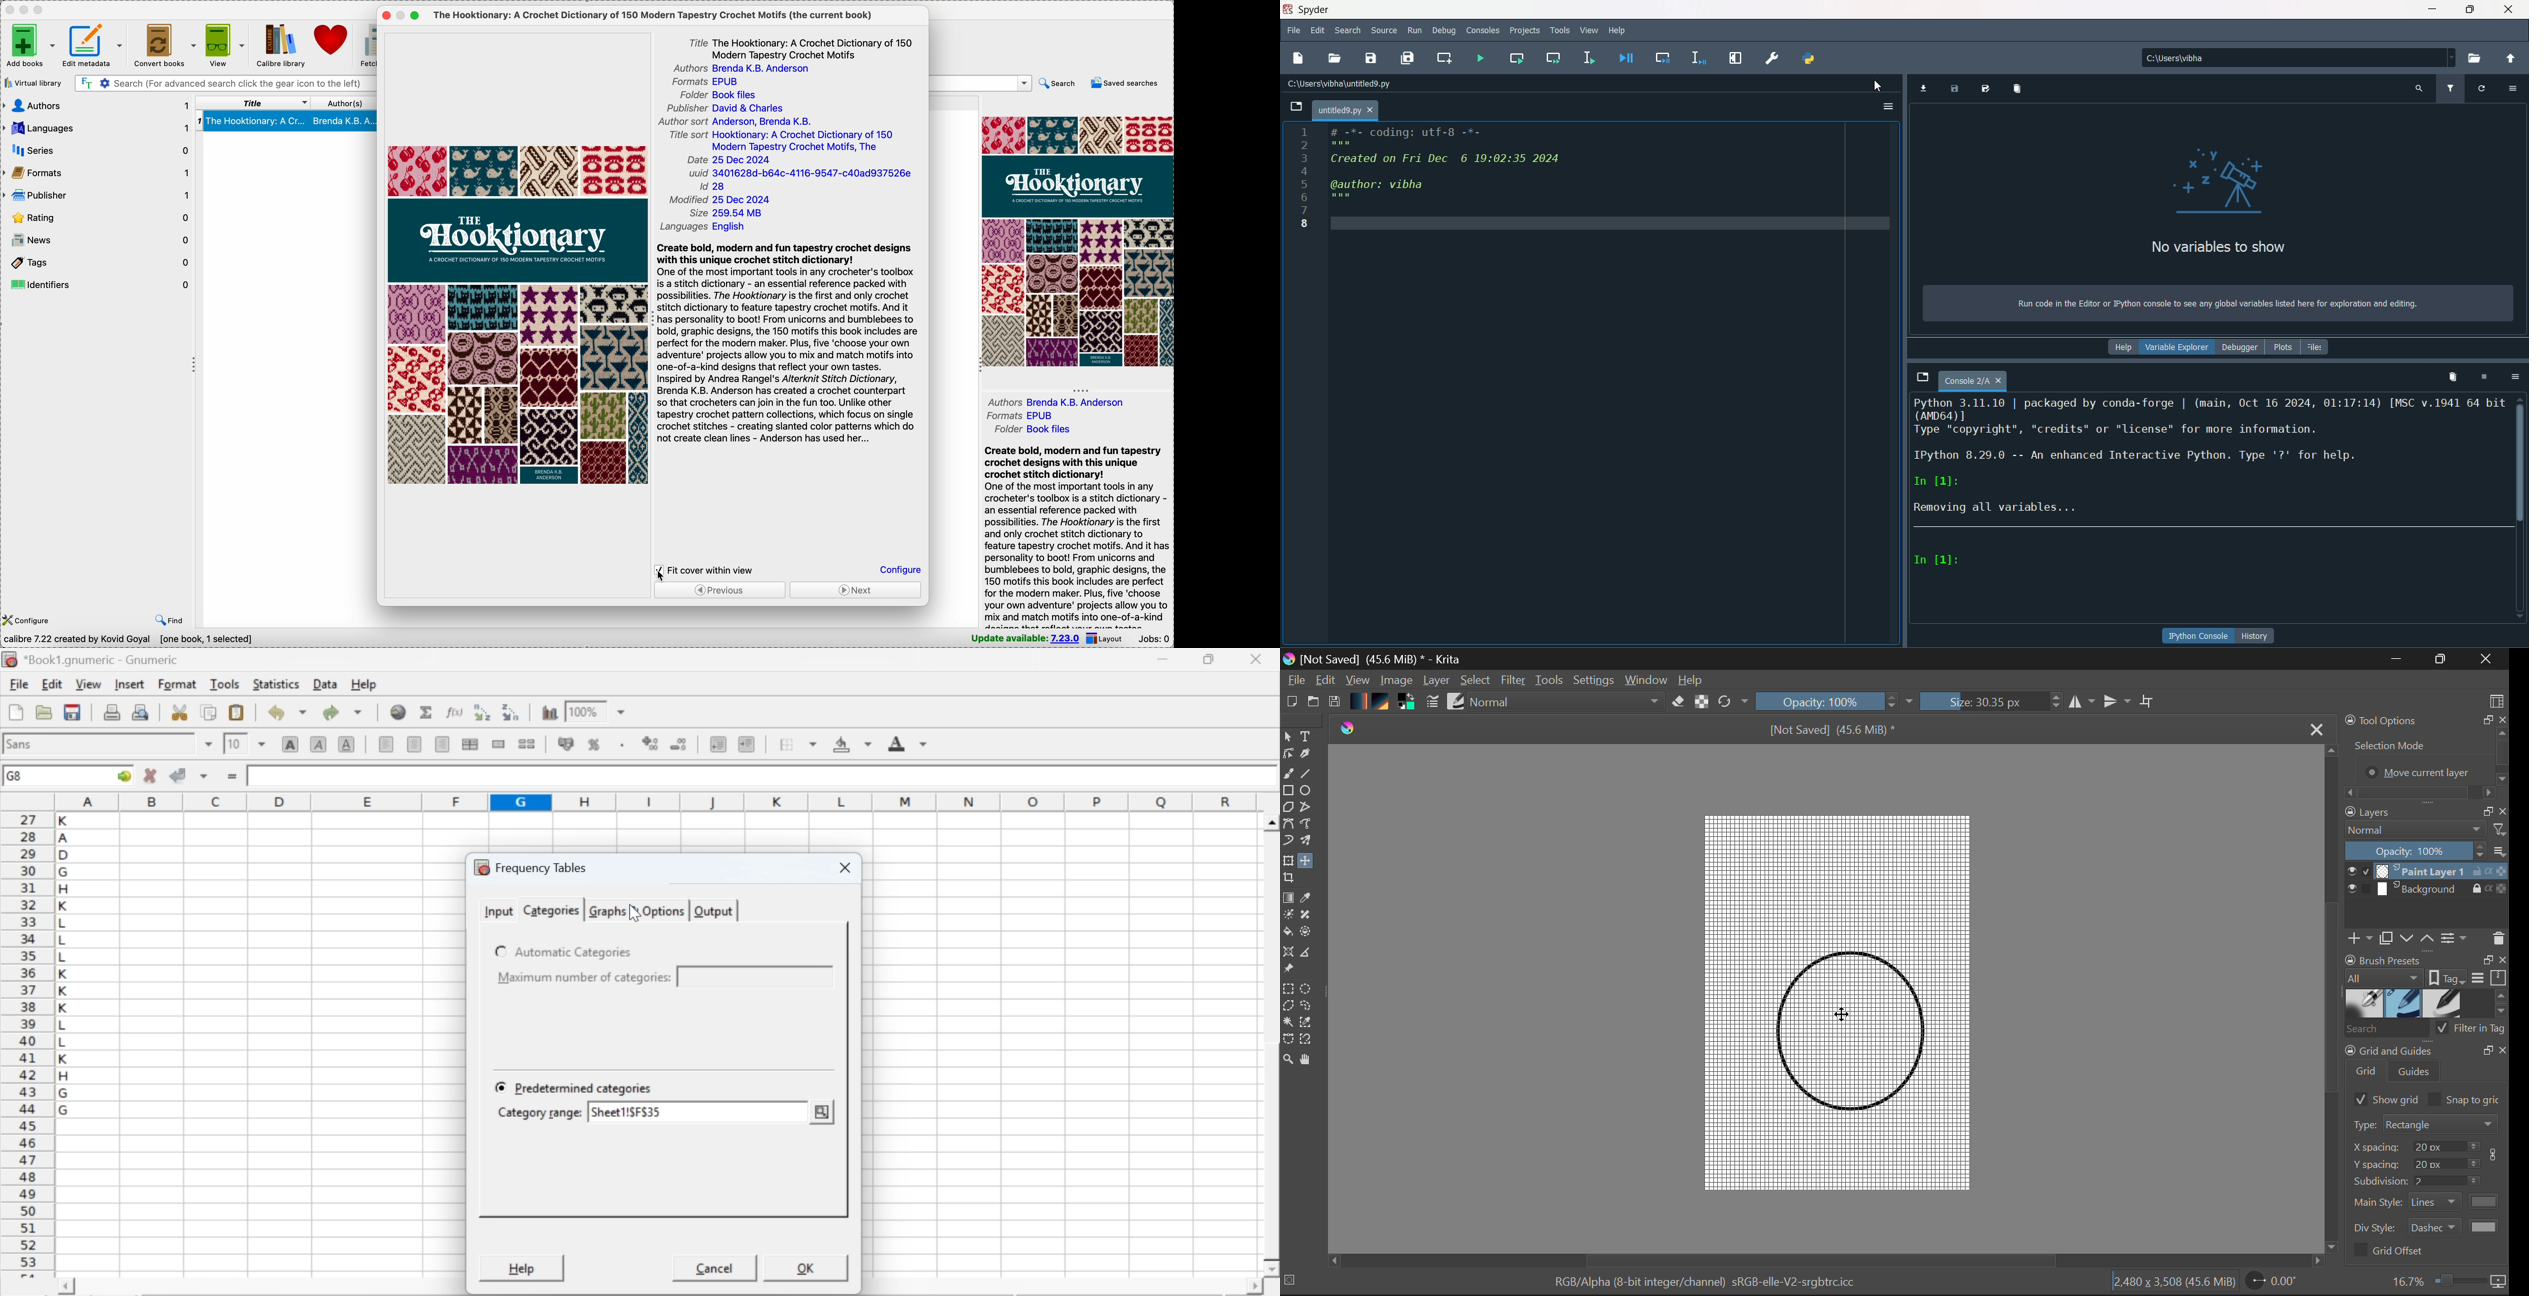 This screenshot has height=1316, width=2548. What do you see at coordinates (1311, 825) in the screenshot?
I see `Freehand Path Tool` at bounding box center [1311, 825].